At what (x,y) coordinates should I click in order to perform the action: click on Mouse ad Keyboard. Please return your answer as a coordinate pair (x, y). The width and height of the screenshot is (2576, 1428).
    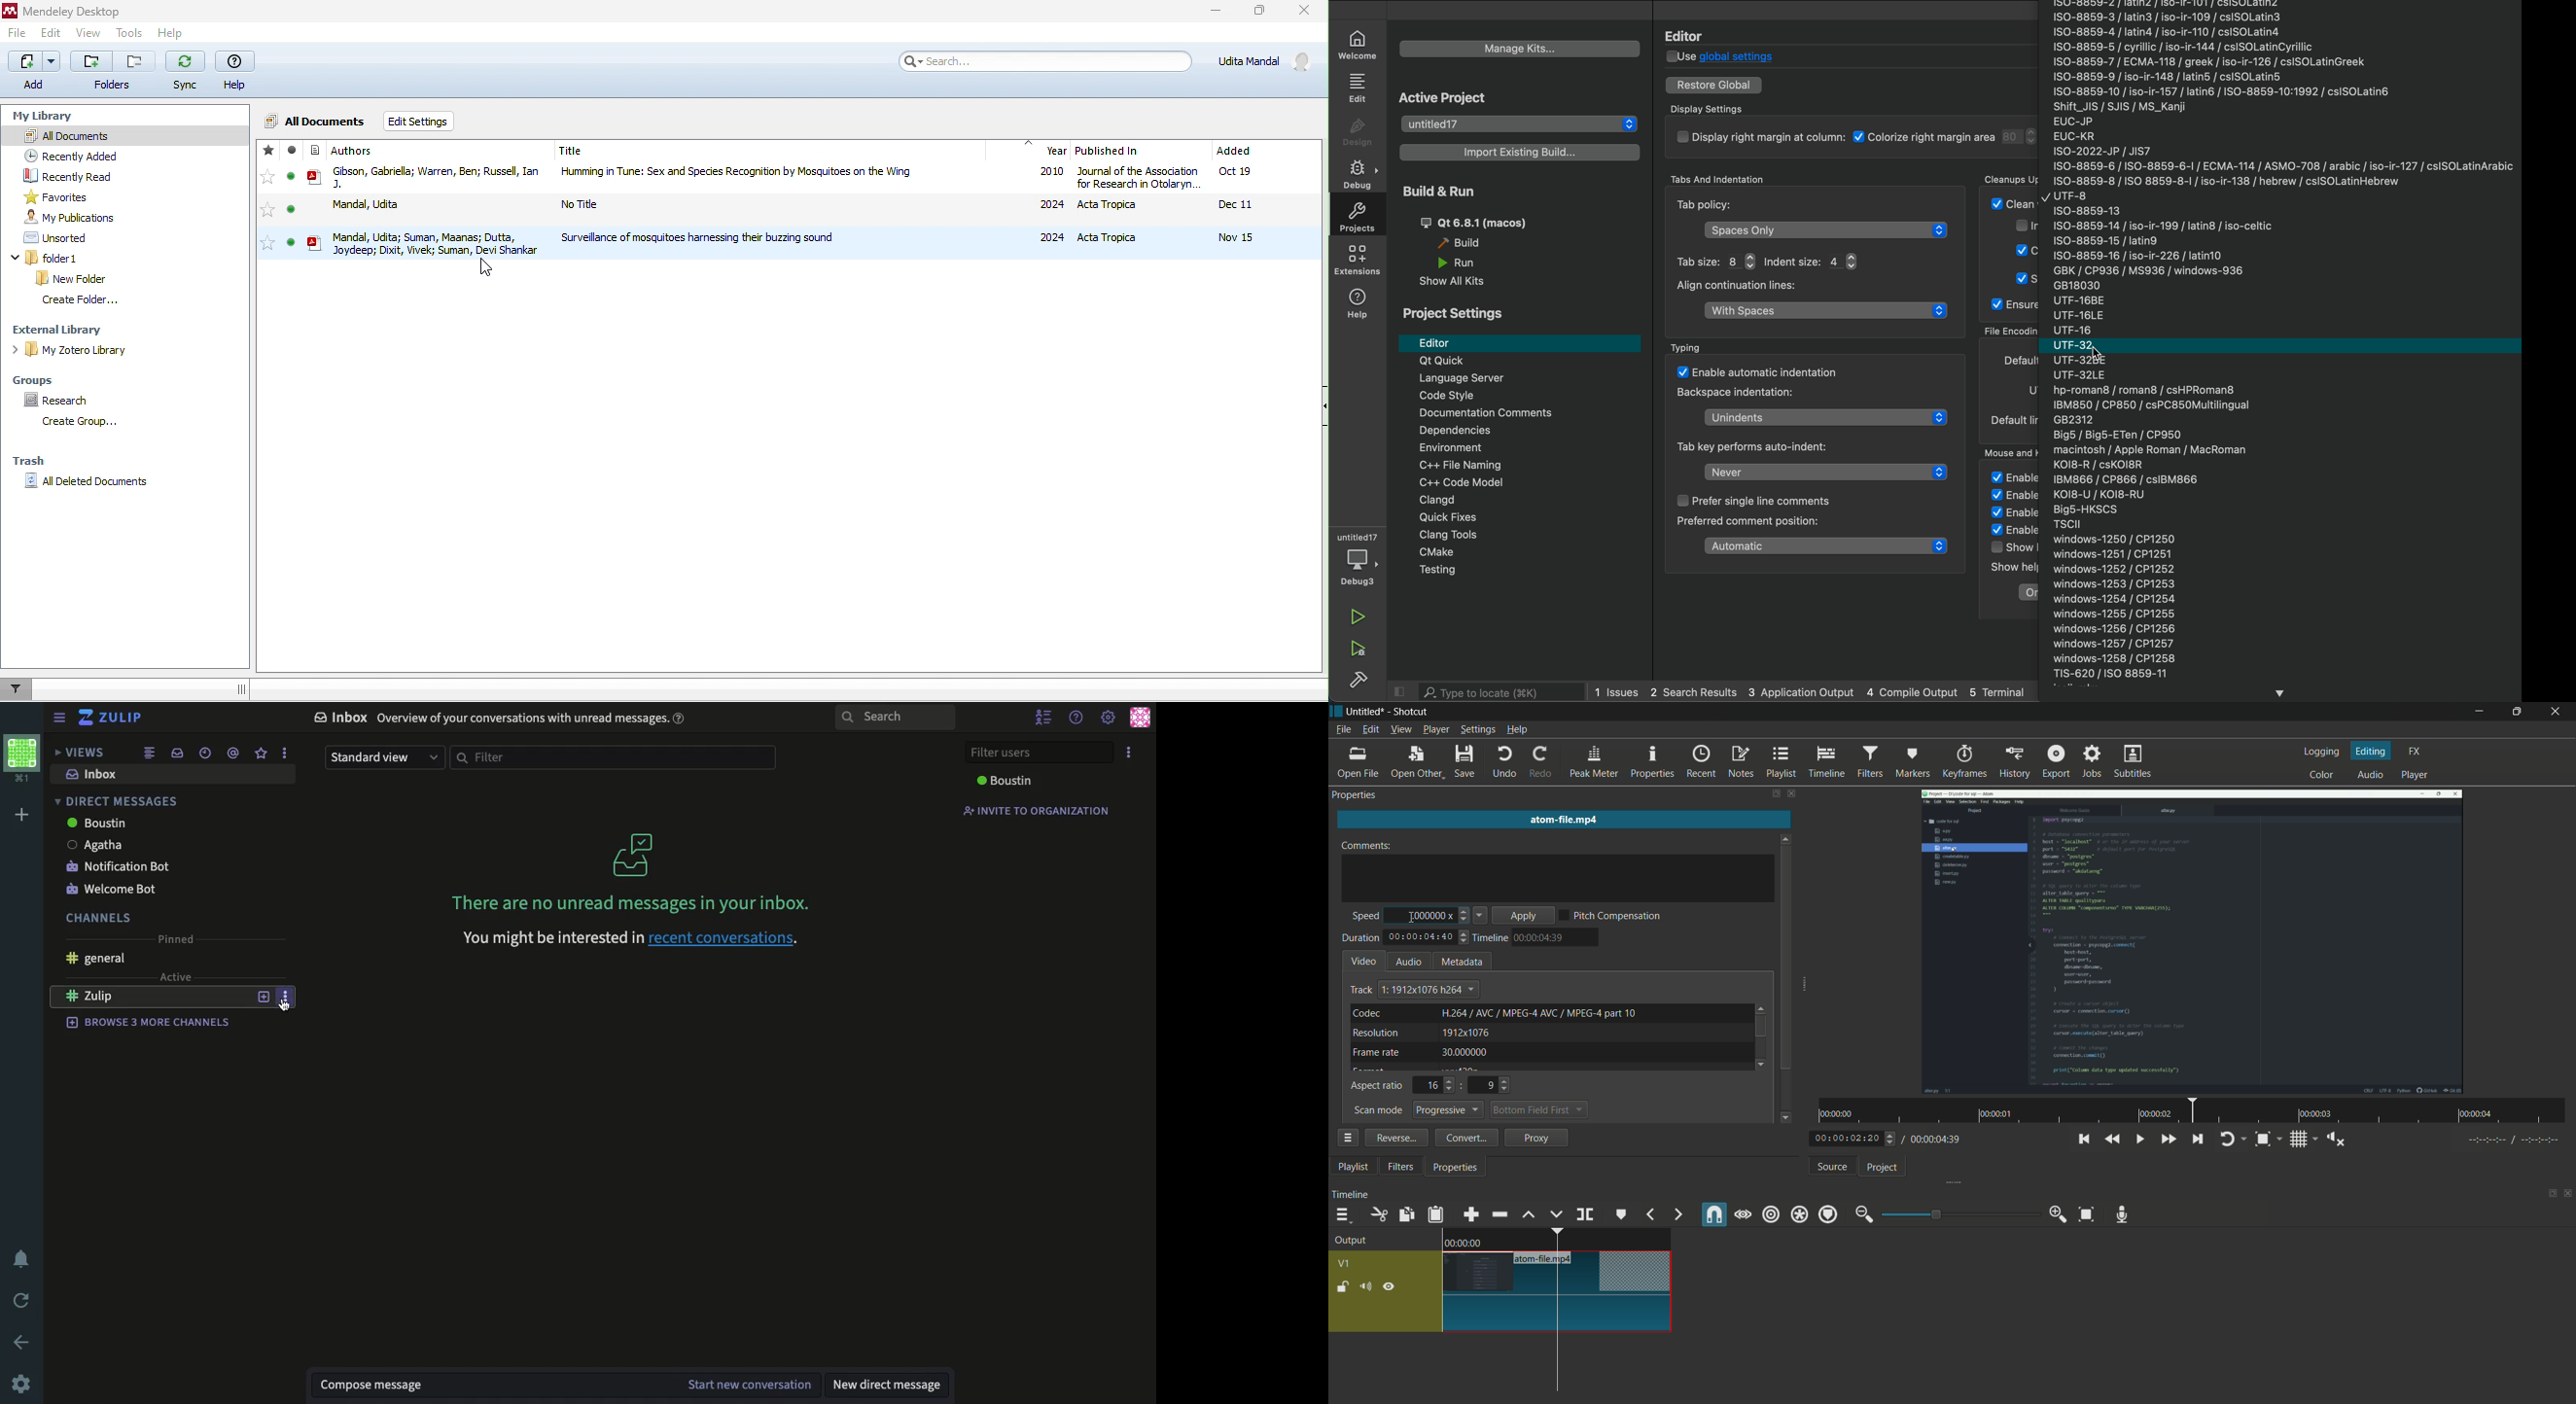
    Looking at the image, I should click on (2015, 451).